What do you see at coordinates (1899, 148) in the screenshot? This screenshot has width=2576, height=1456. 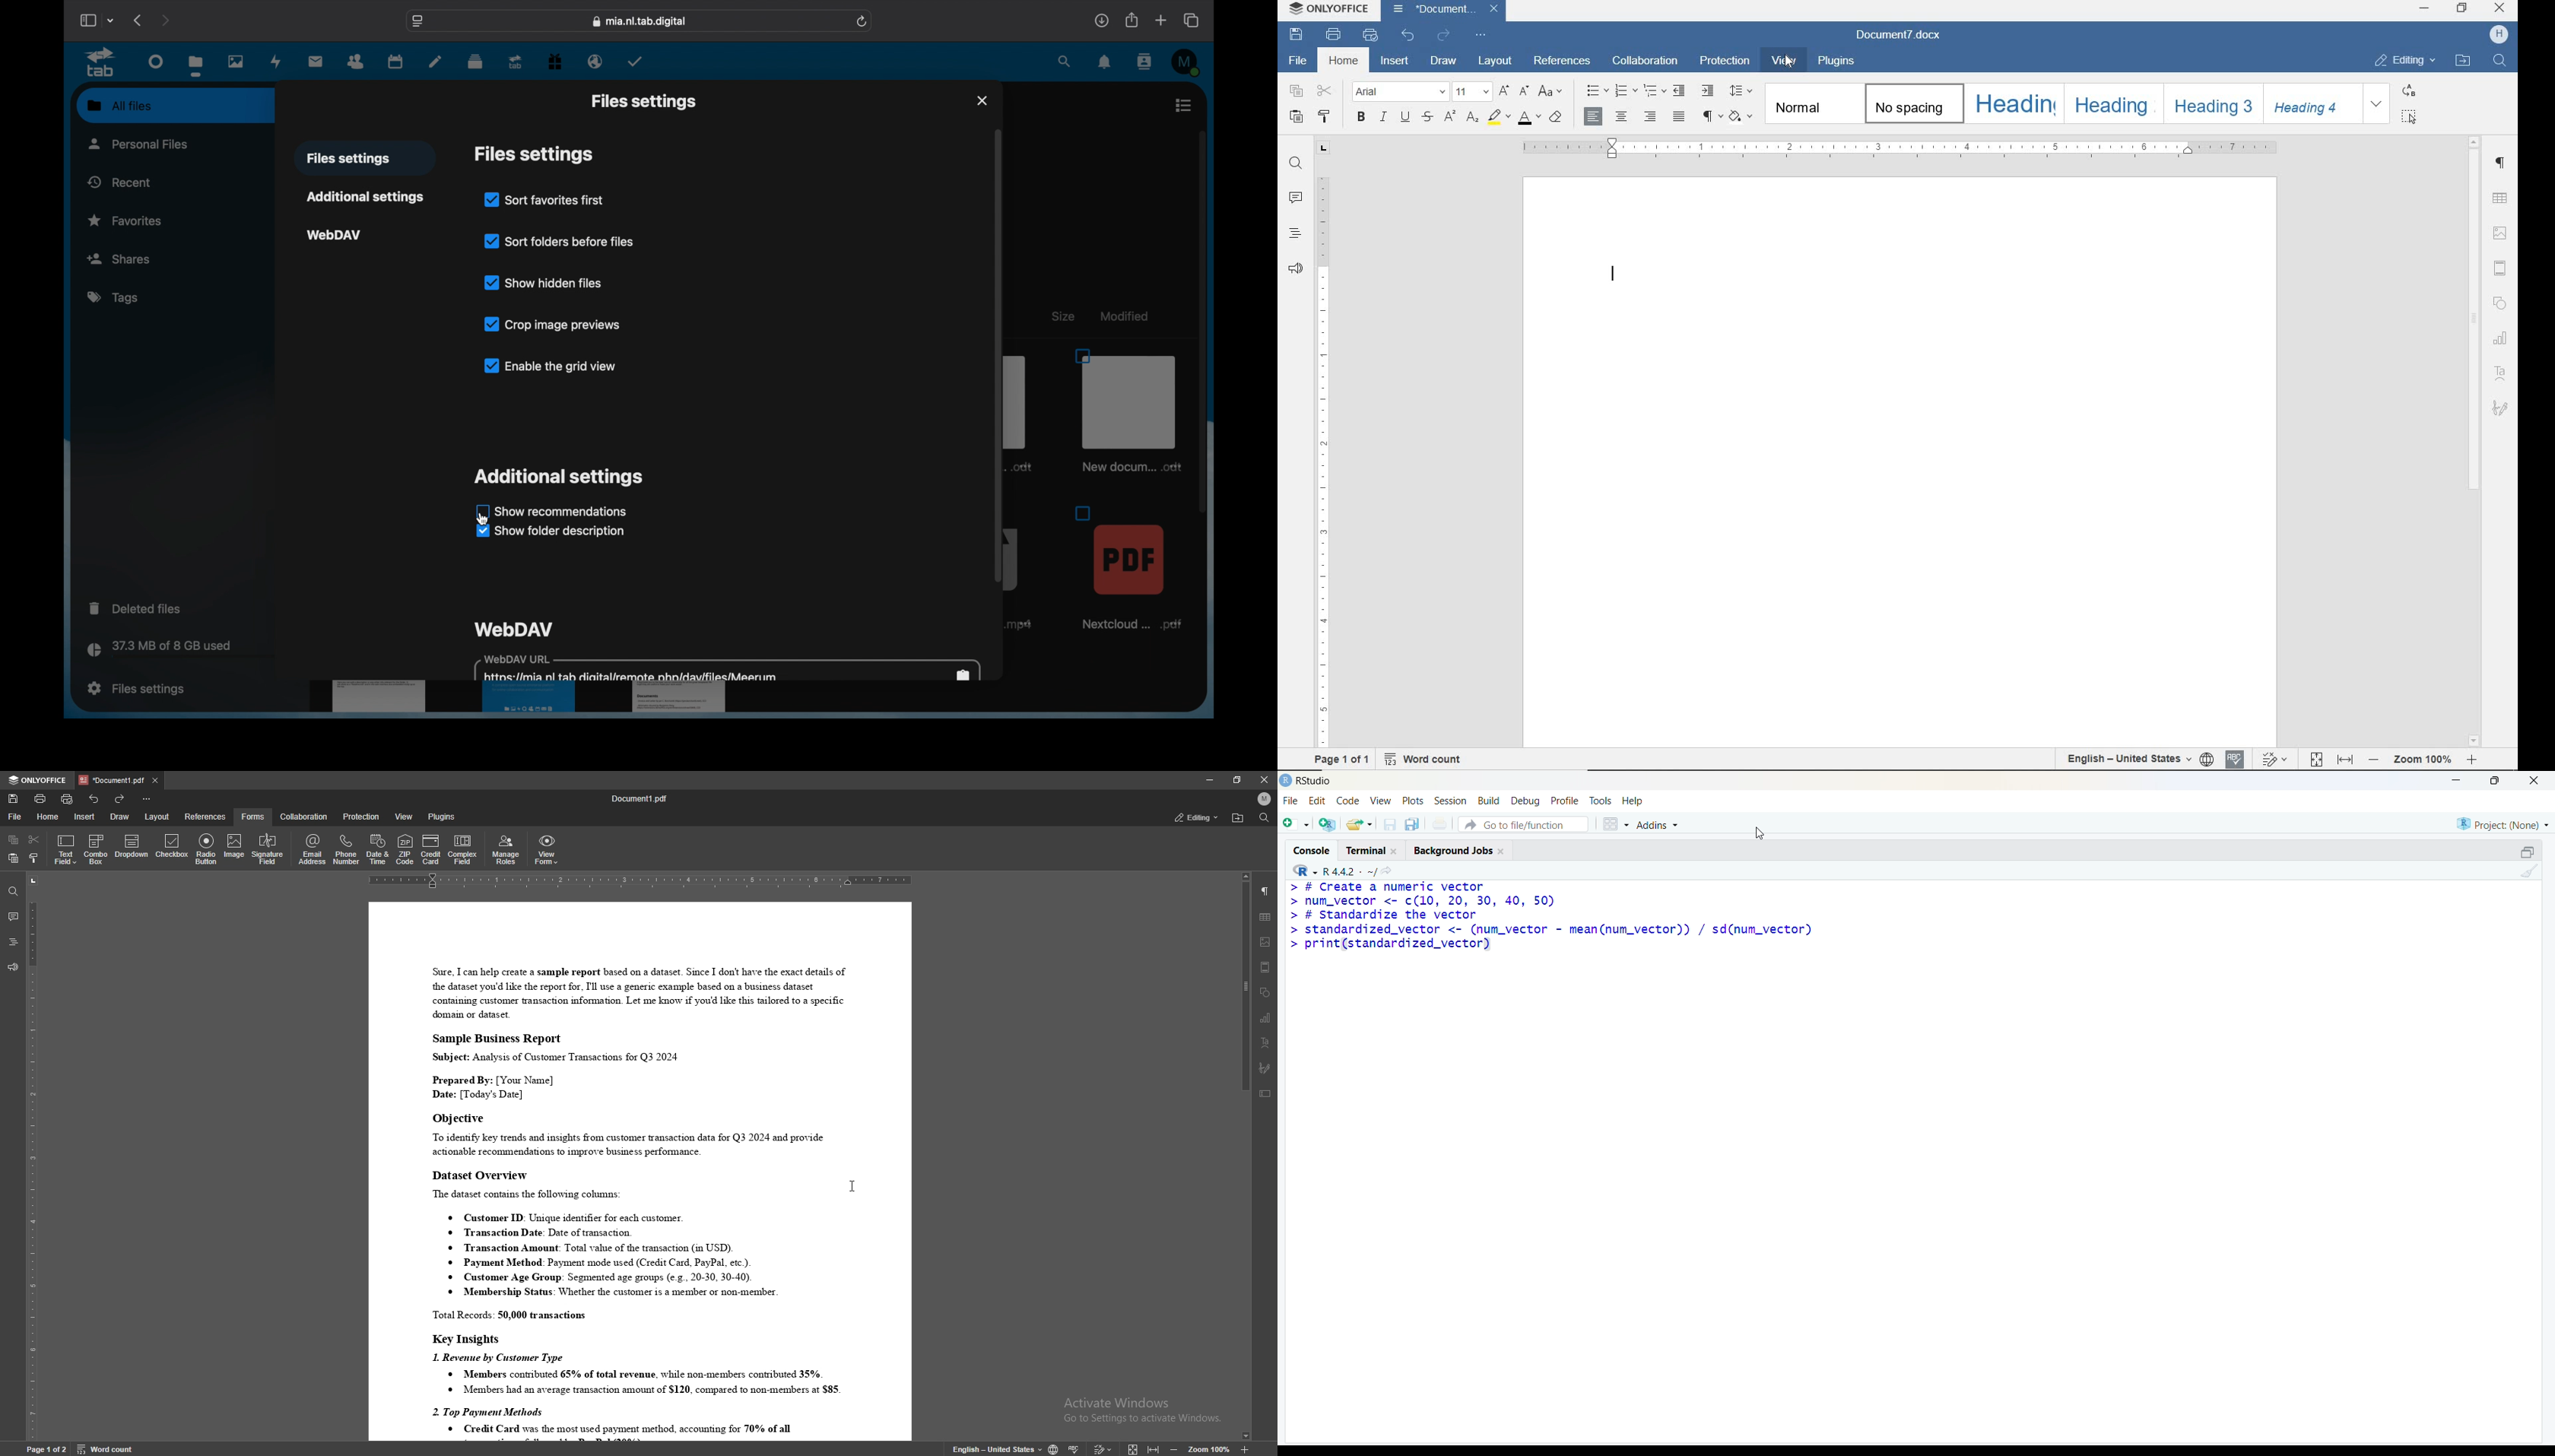 I see `RULER` at bounding box center [1899, 148].